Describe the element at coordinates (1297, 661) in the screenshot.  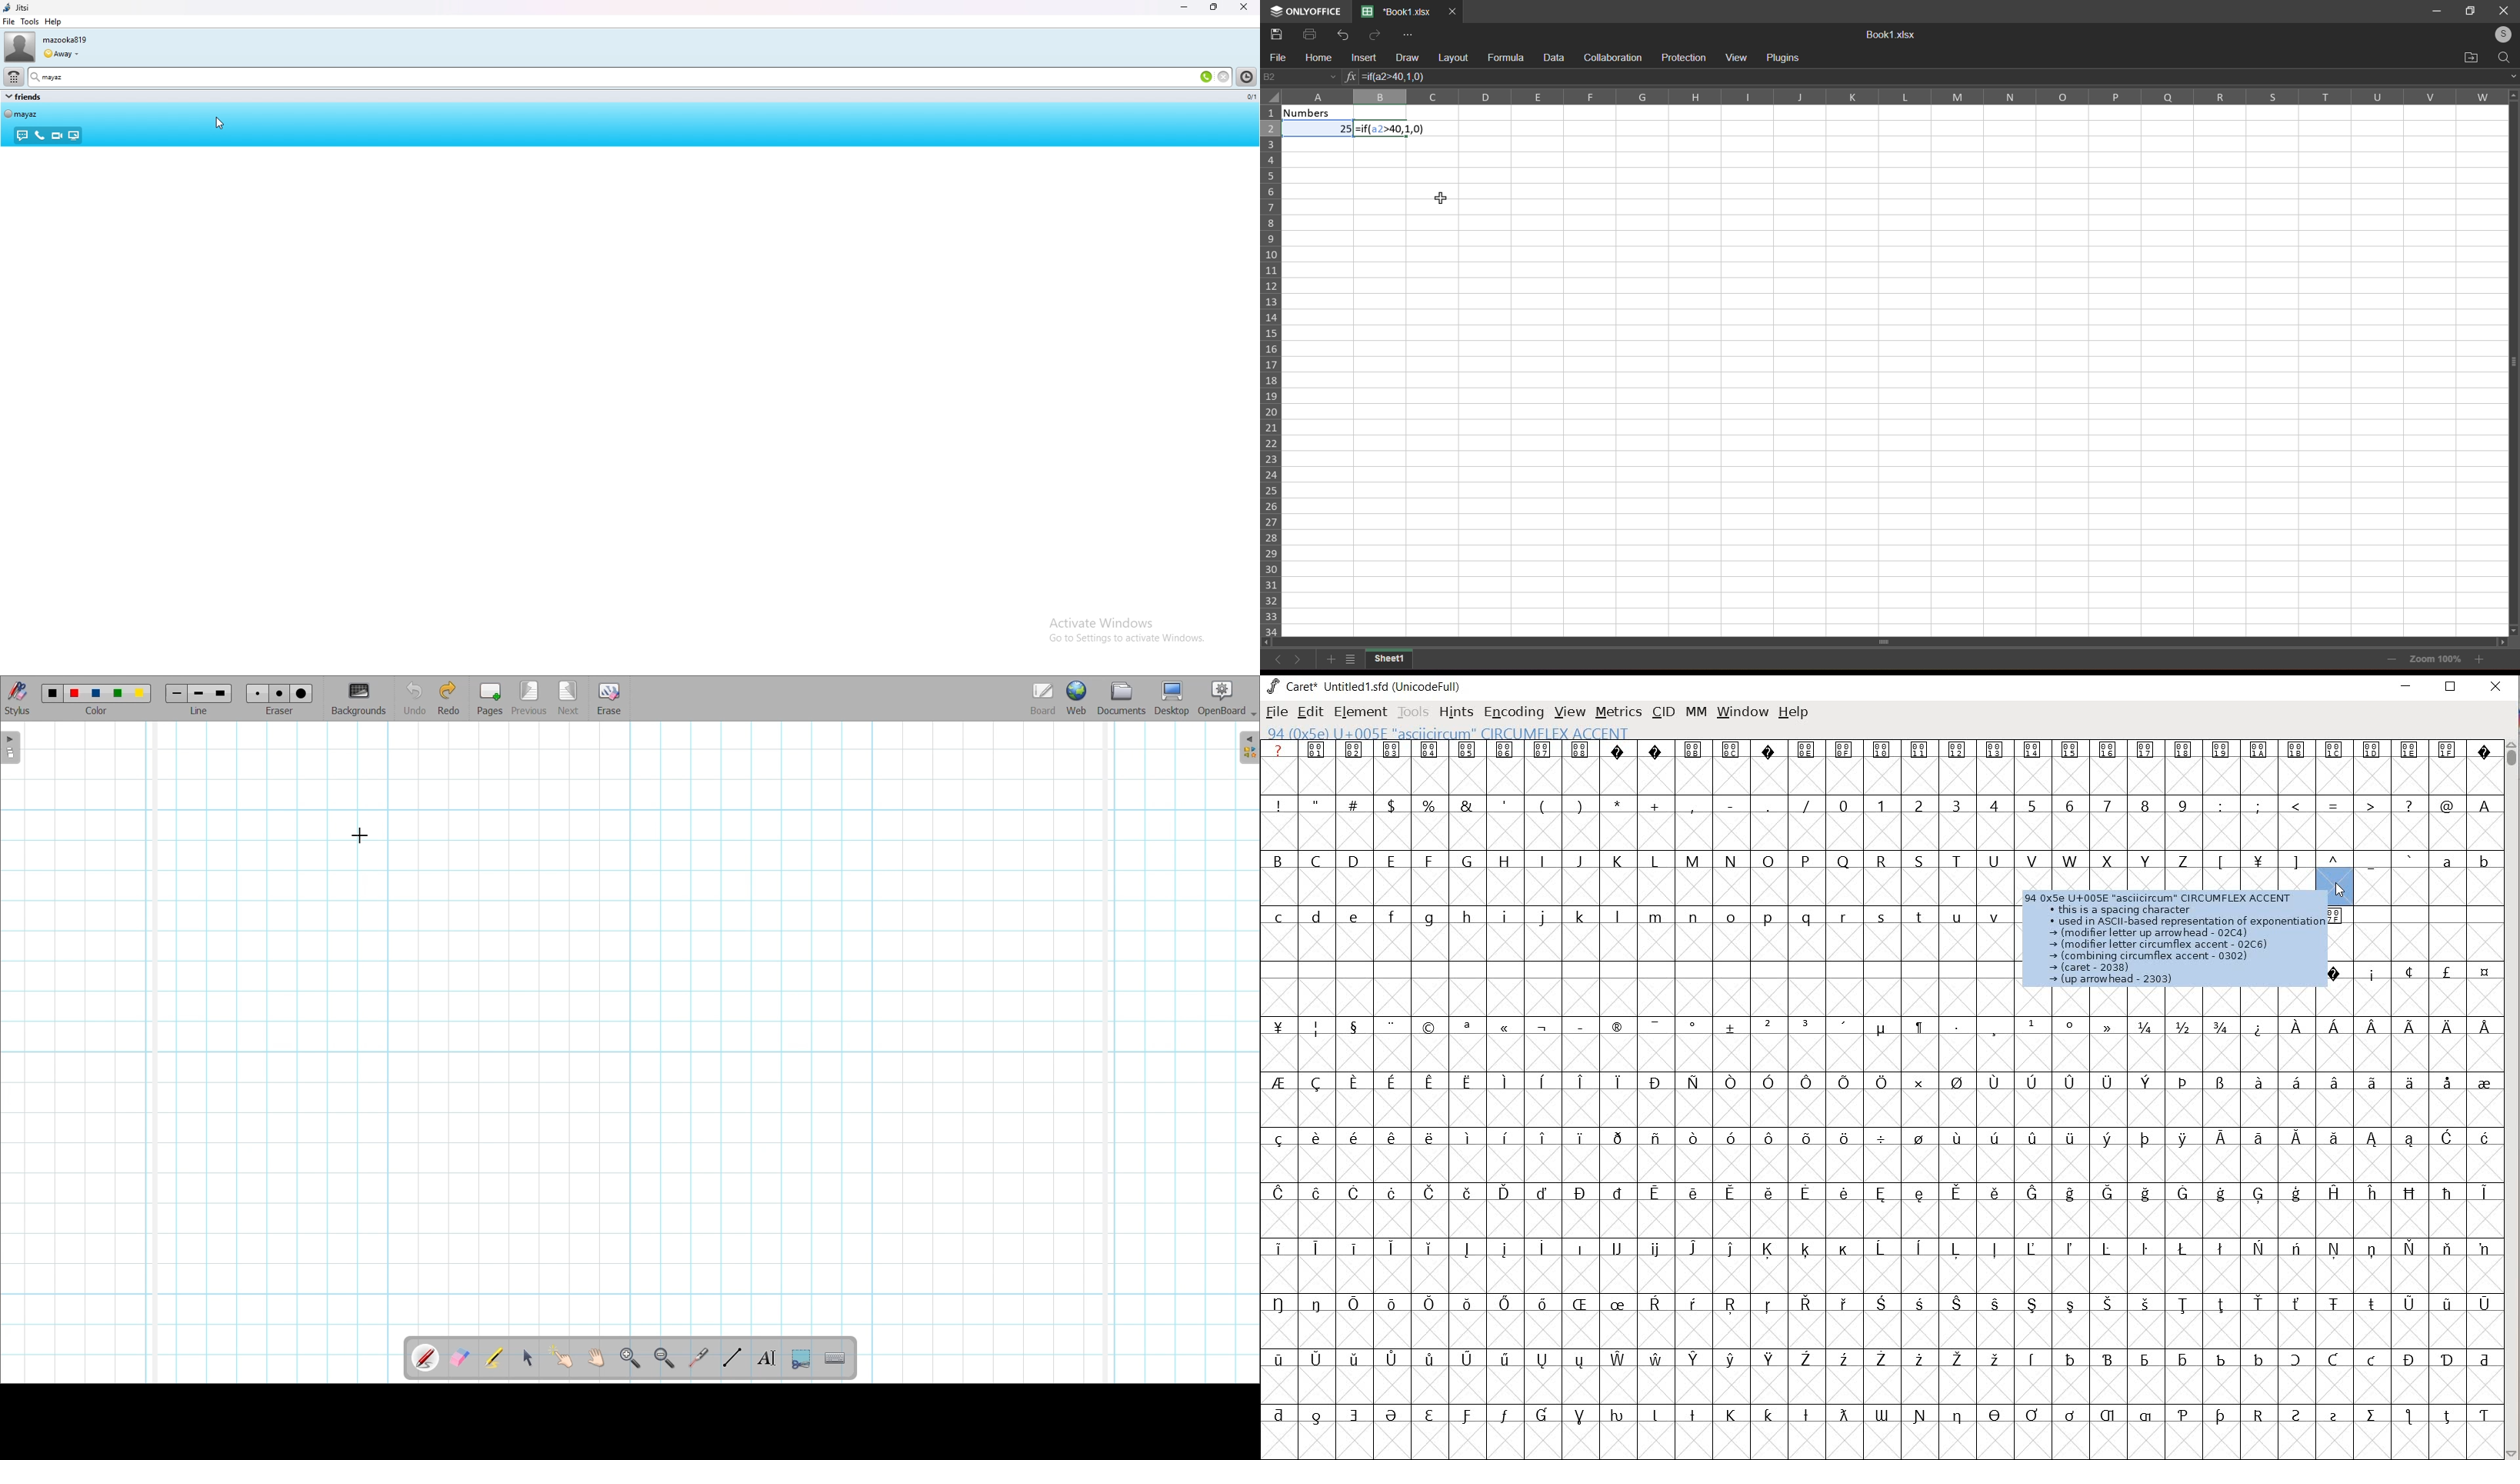
I see `next` at that location.